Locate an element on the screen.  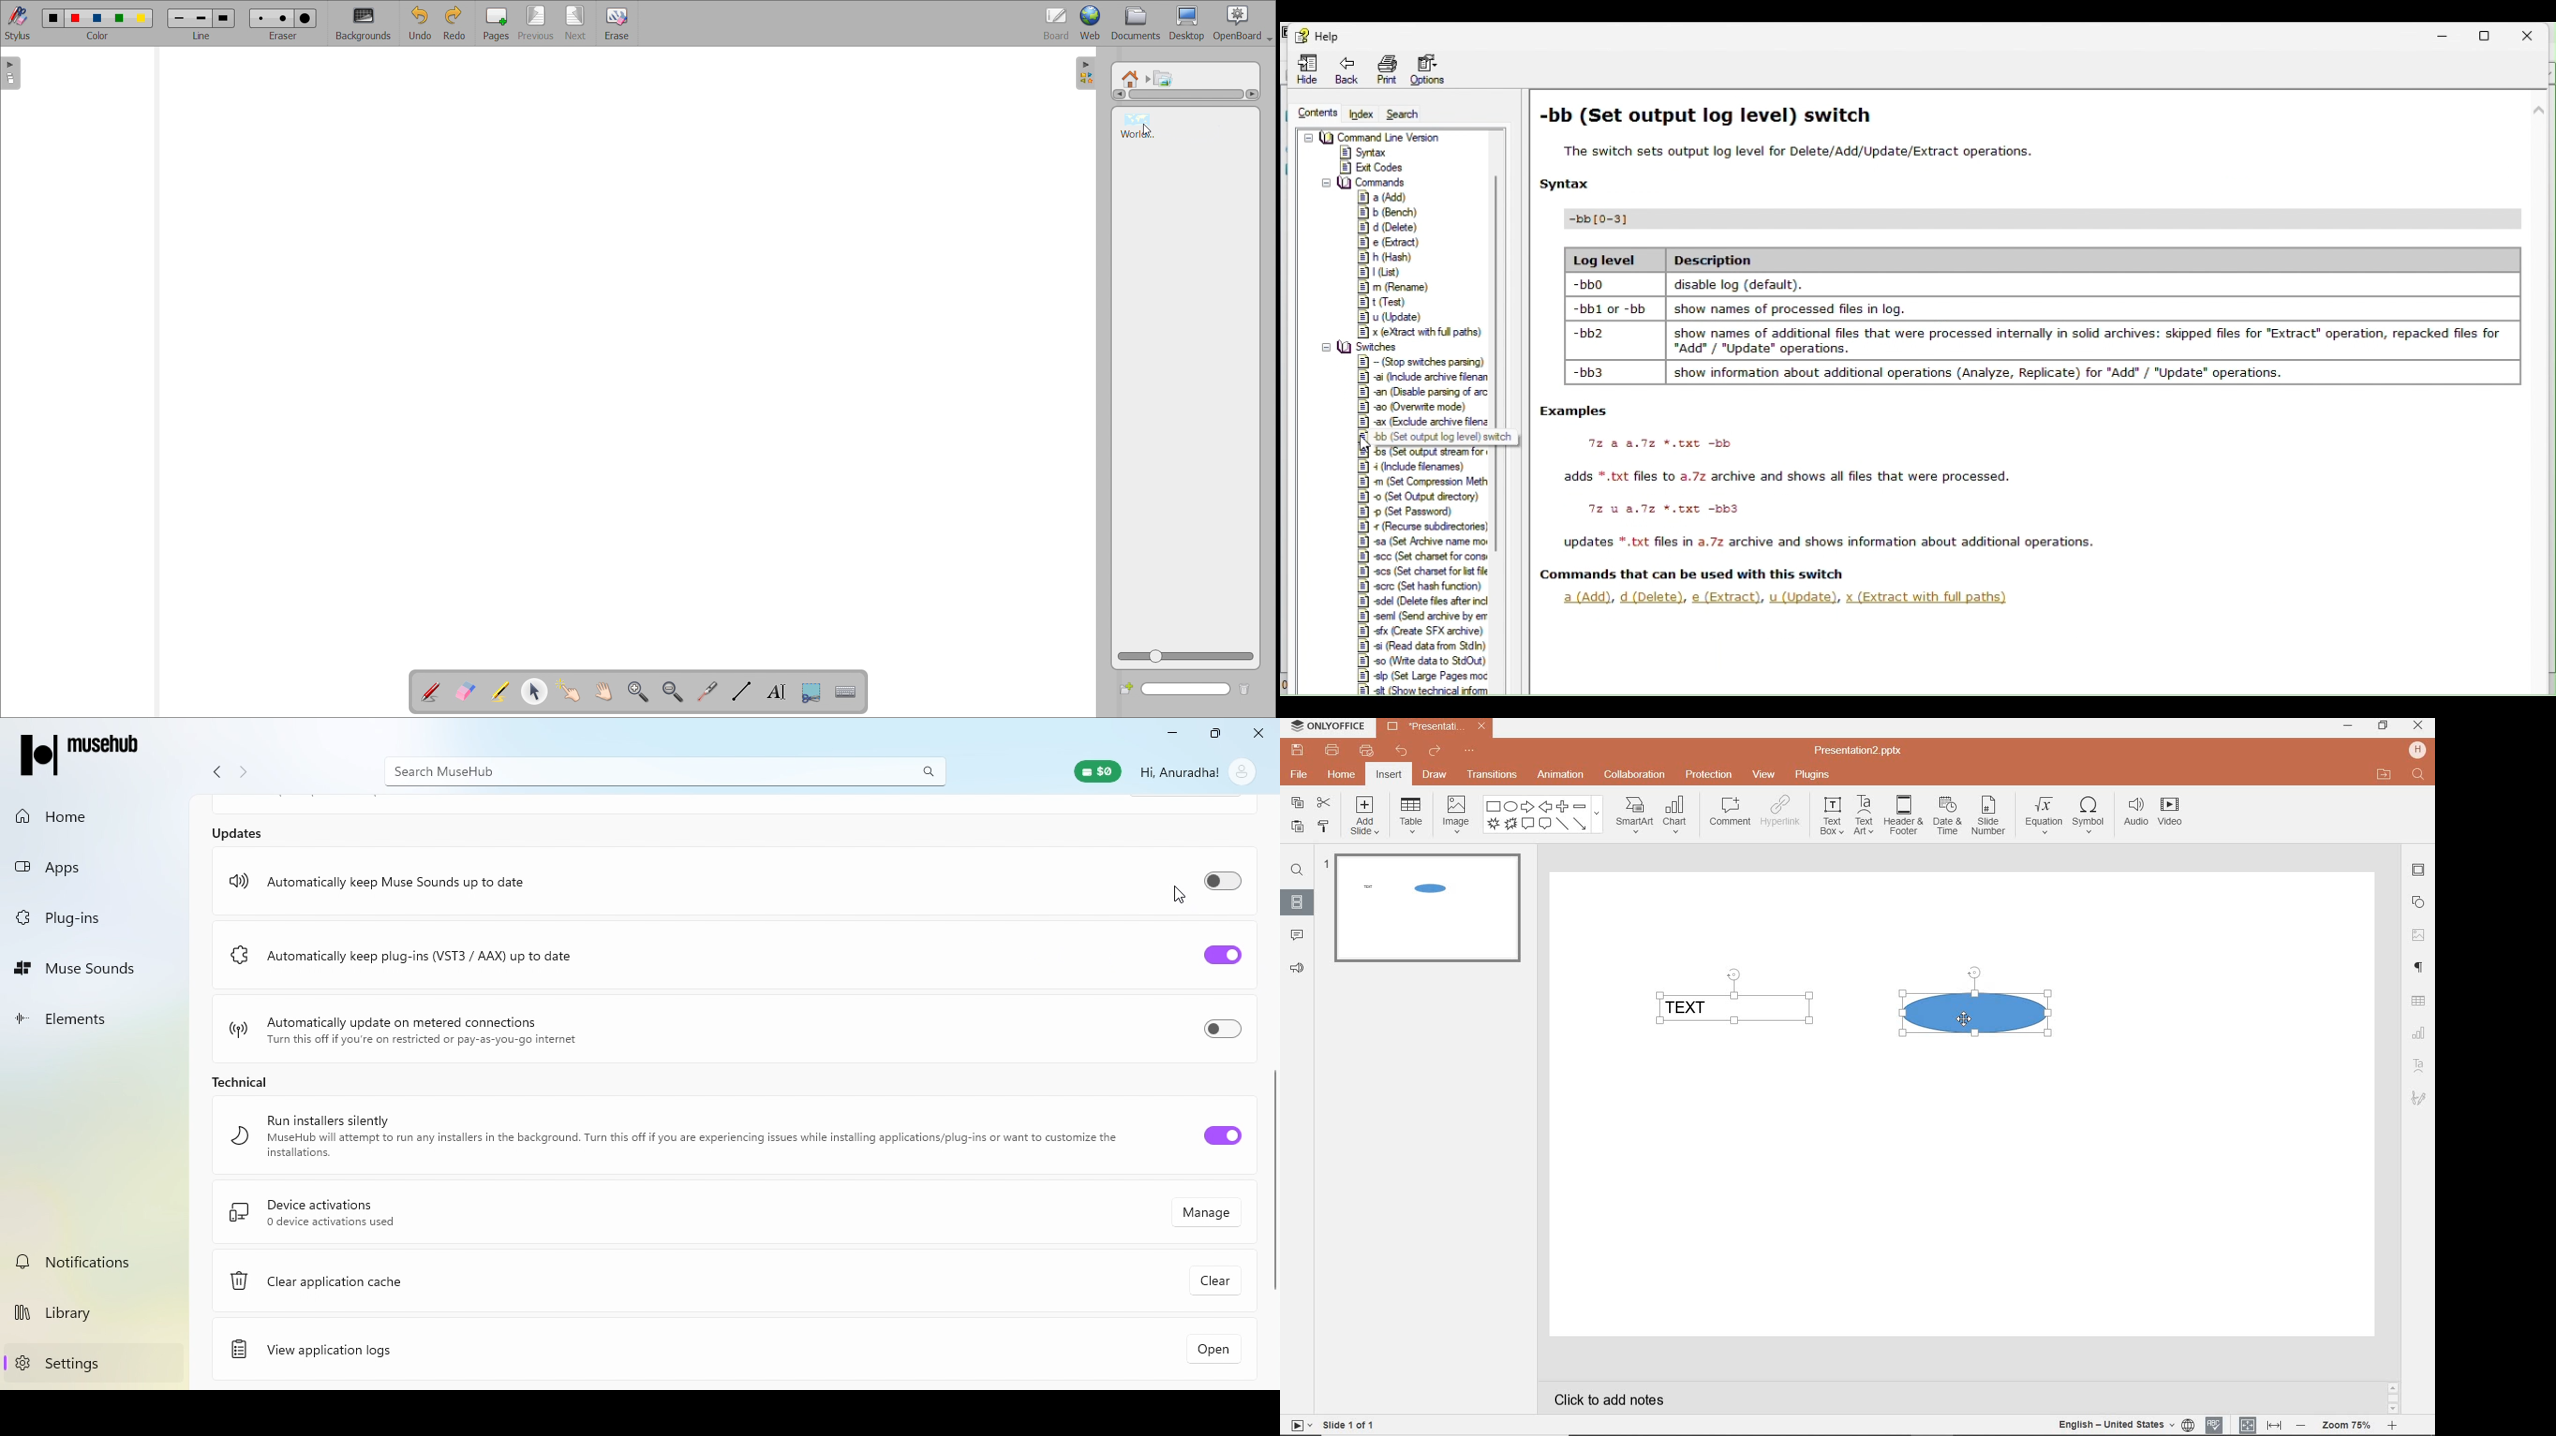
Automatically keep Muse sounds up to date is located at coordinates (380, 883).